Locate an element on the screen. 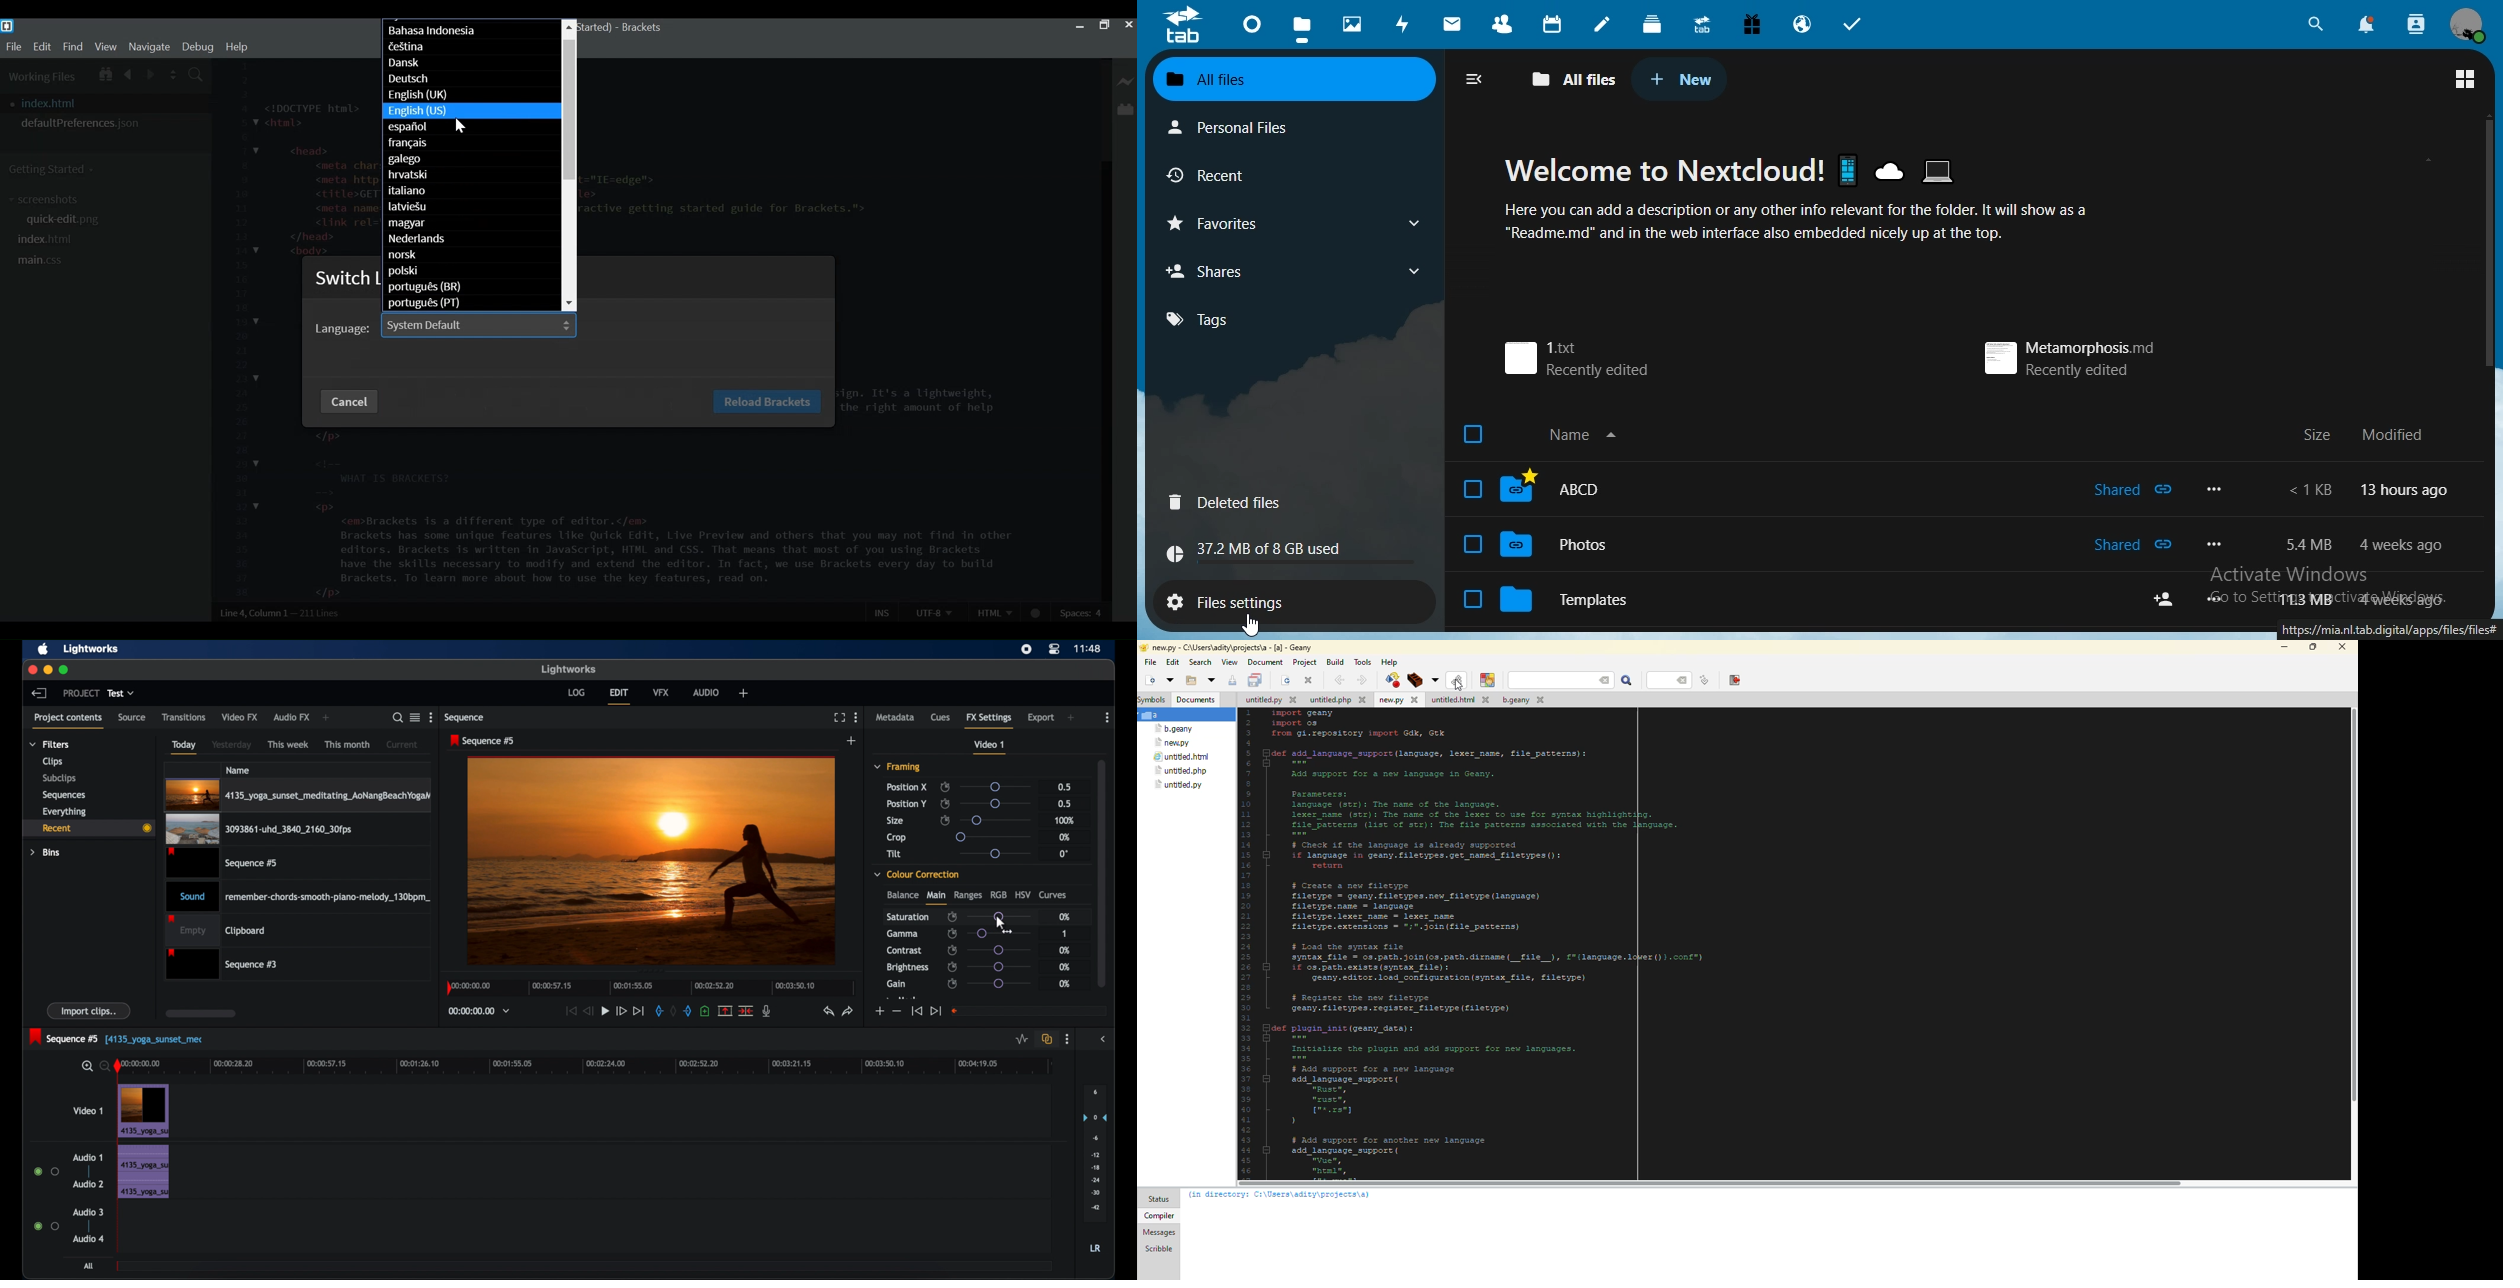 The height and width of the screenshot is (1288, 2520). metmorphosis.md is located at coordinates (2069, 352).